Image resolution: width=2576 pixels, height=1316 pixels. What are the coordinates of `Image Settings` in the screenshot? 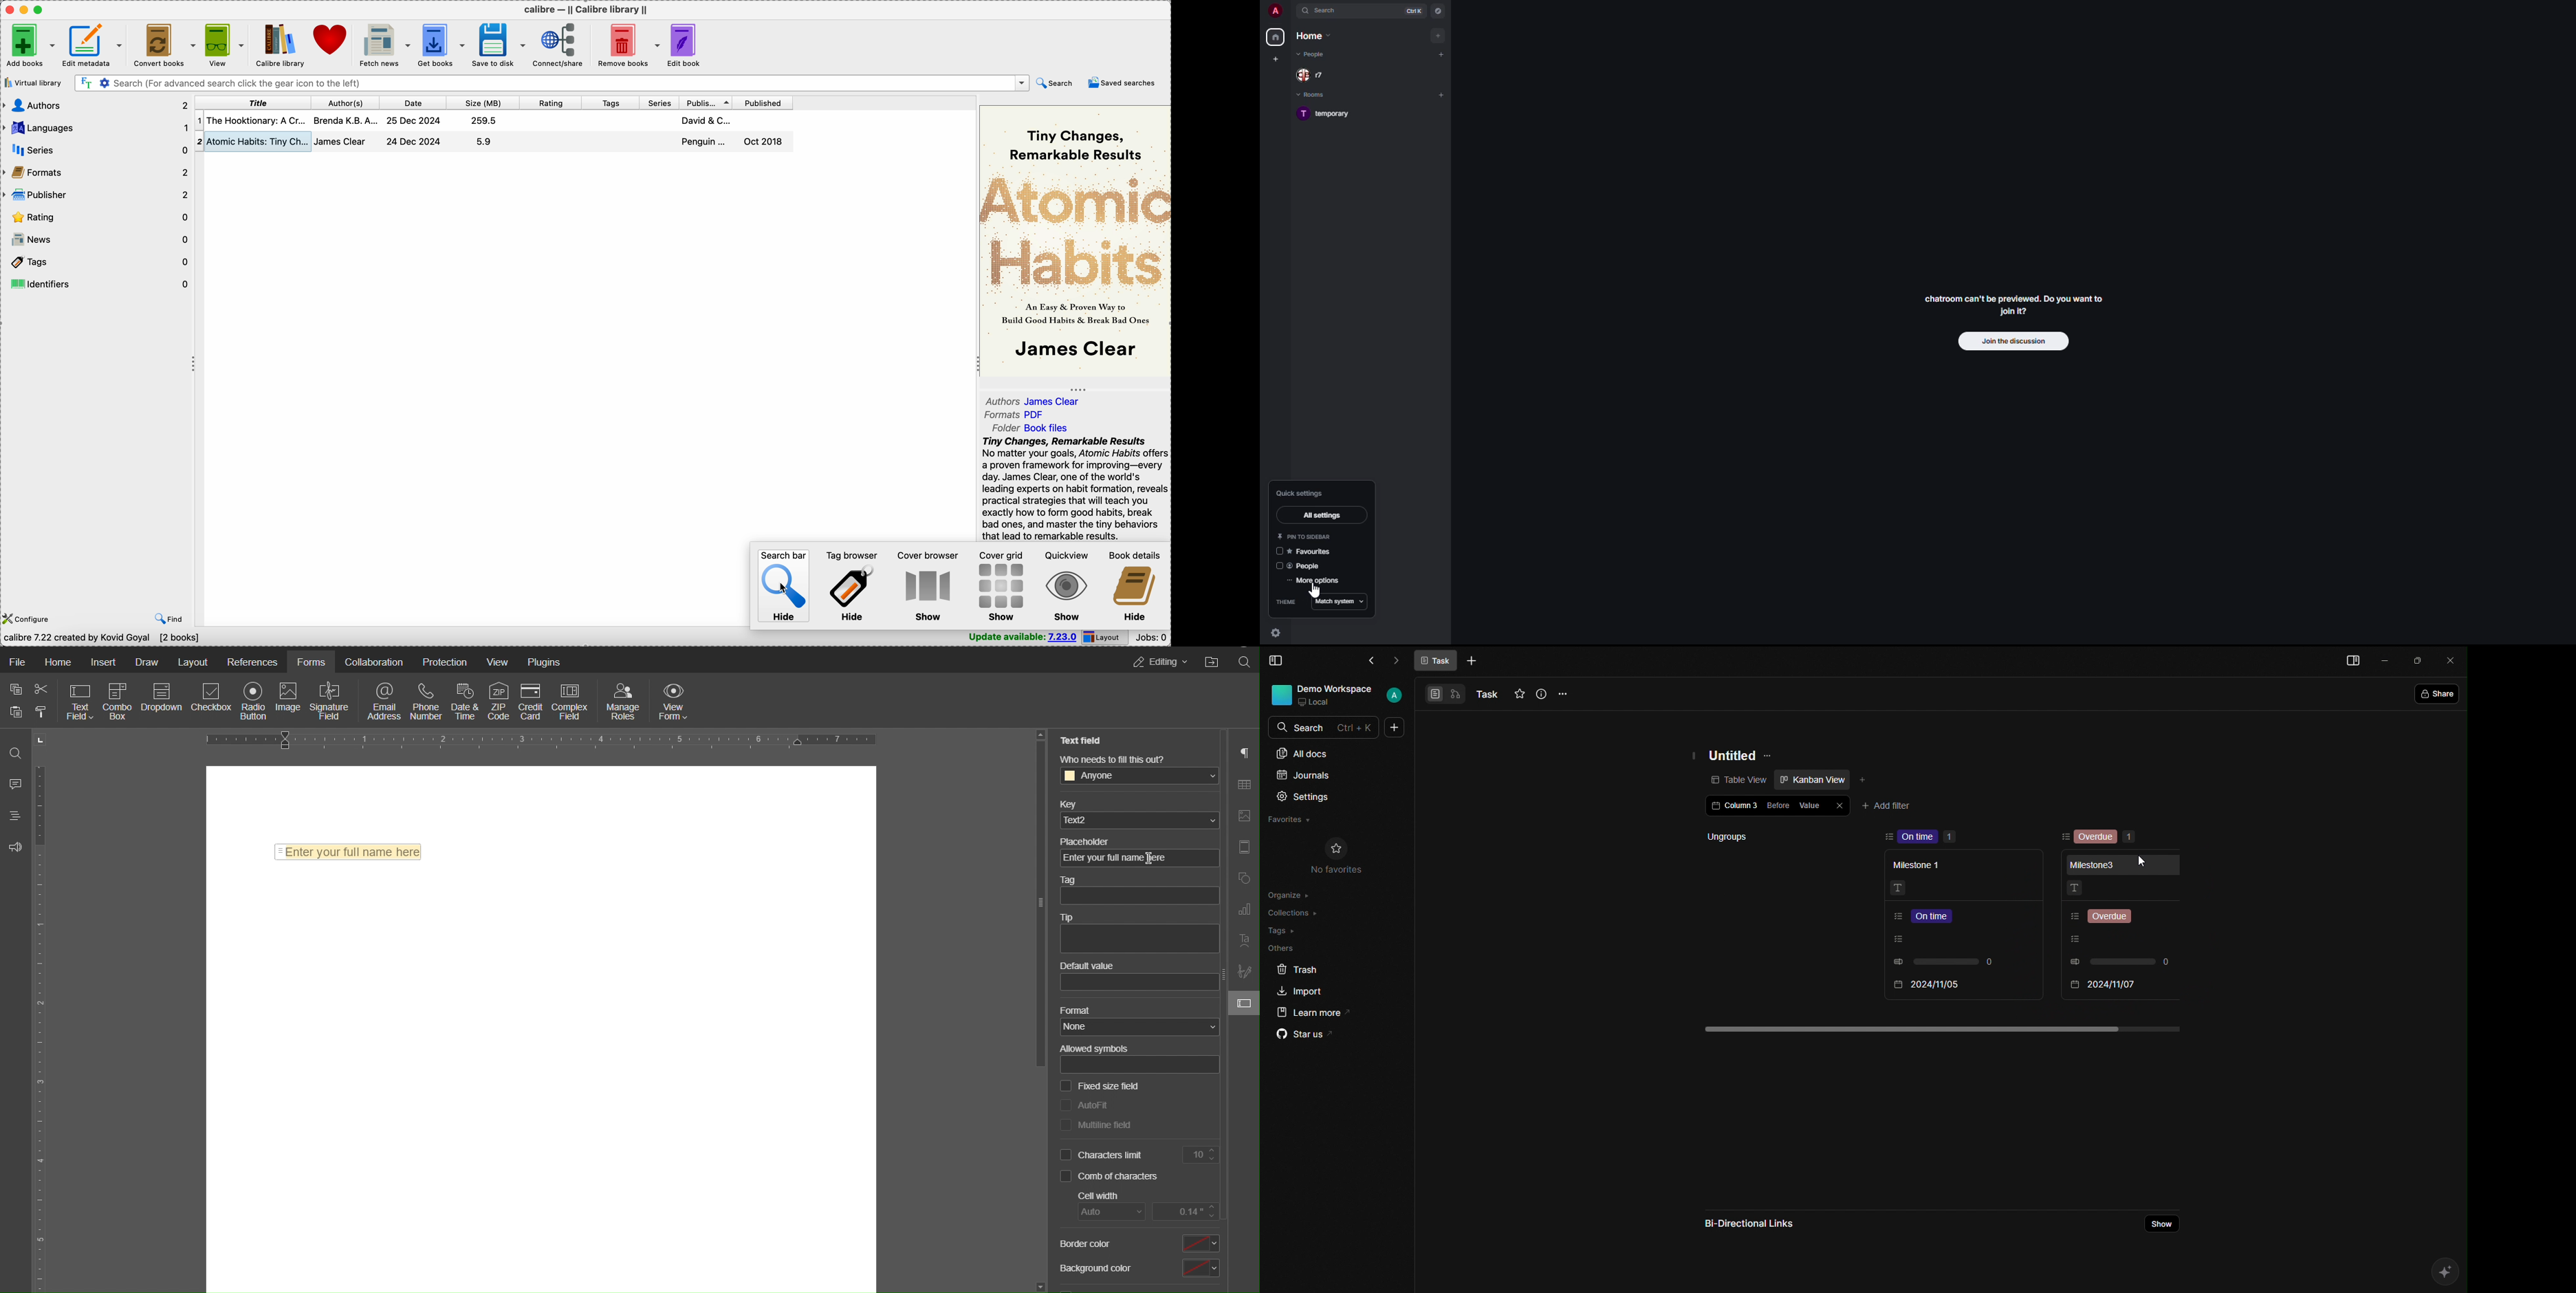 It's located at (1243, 817).